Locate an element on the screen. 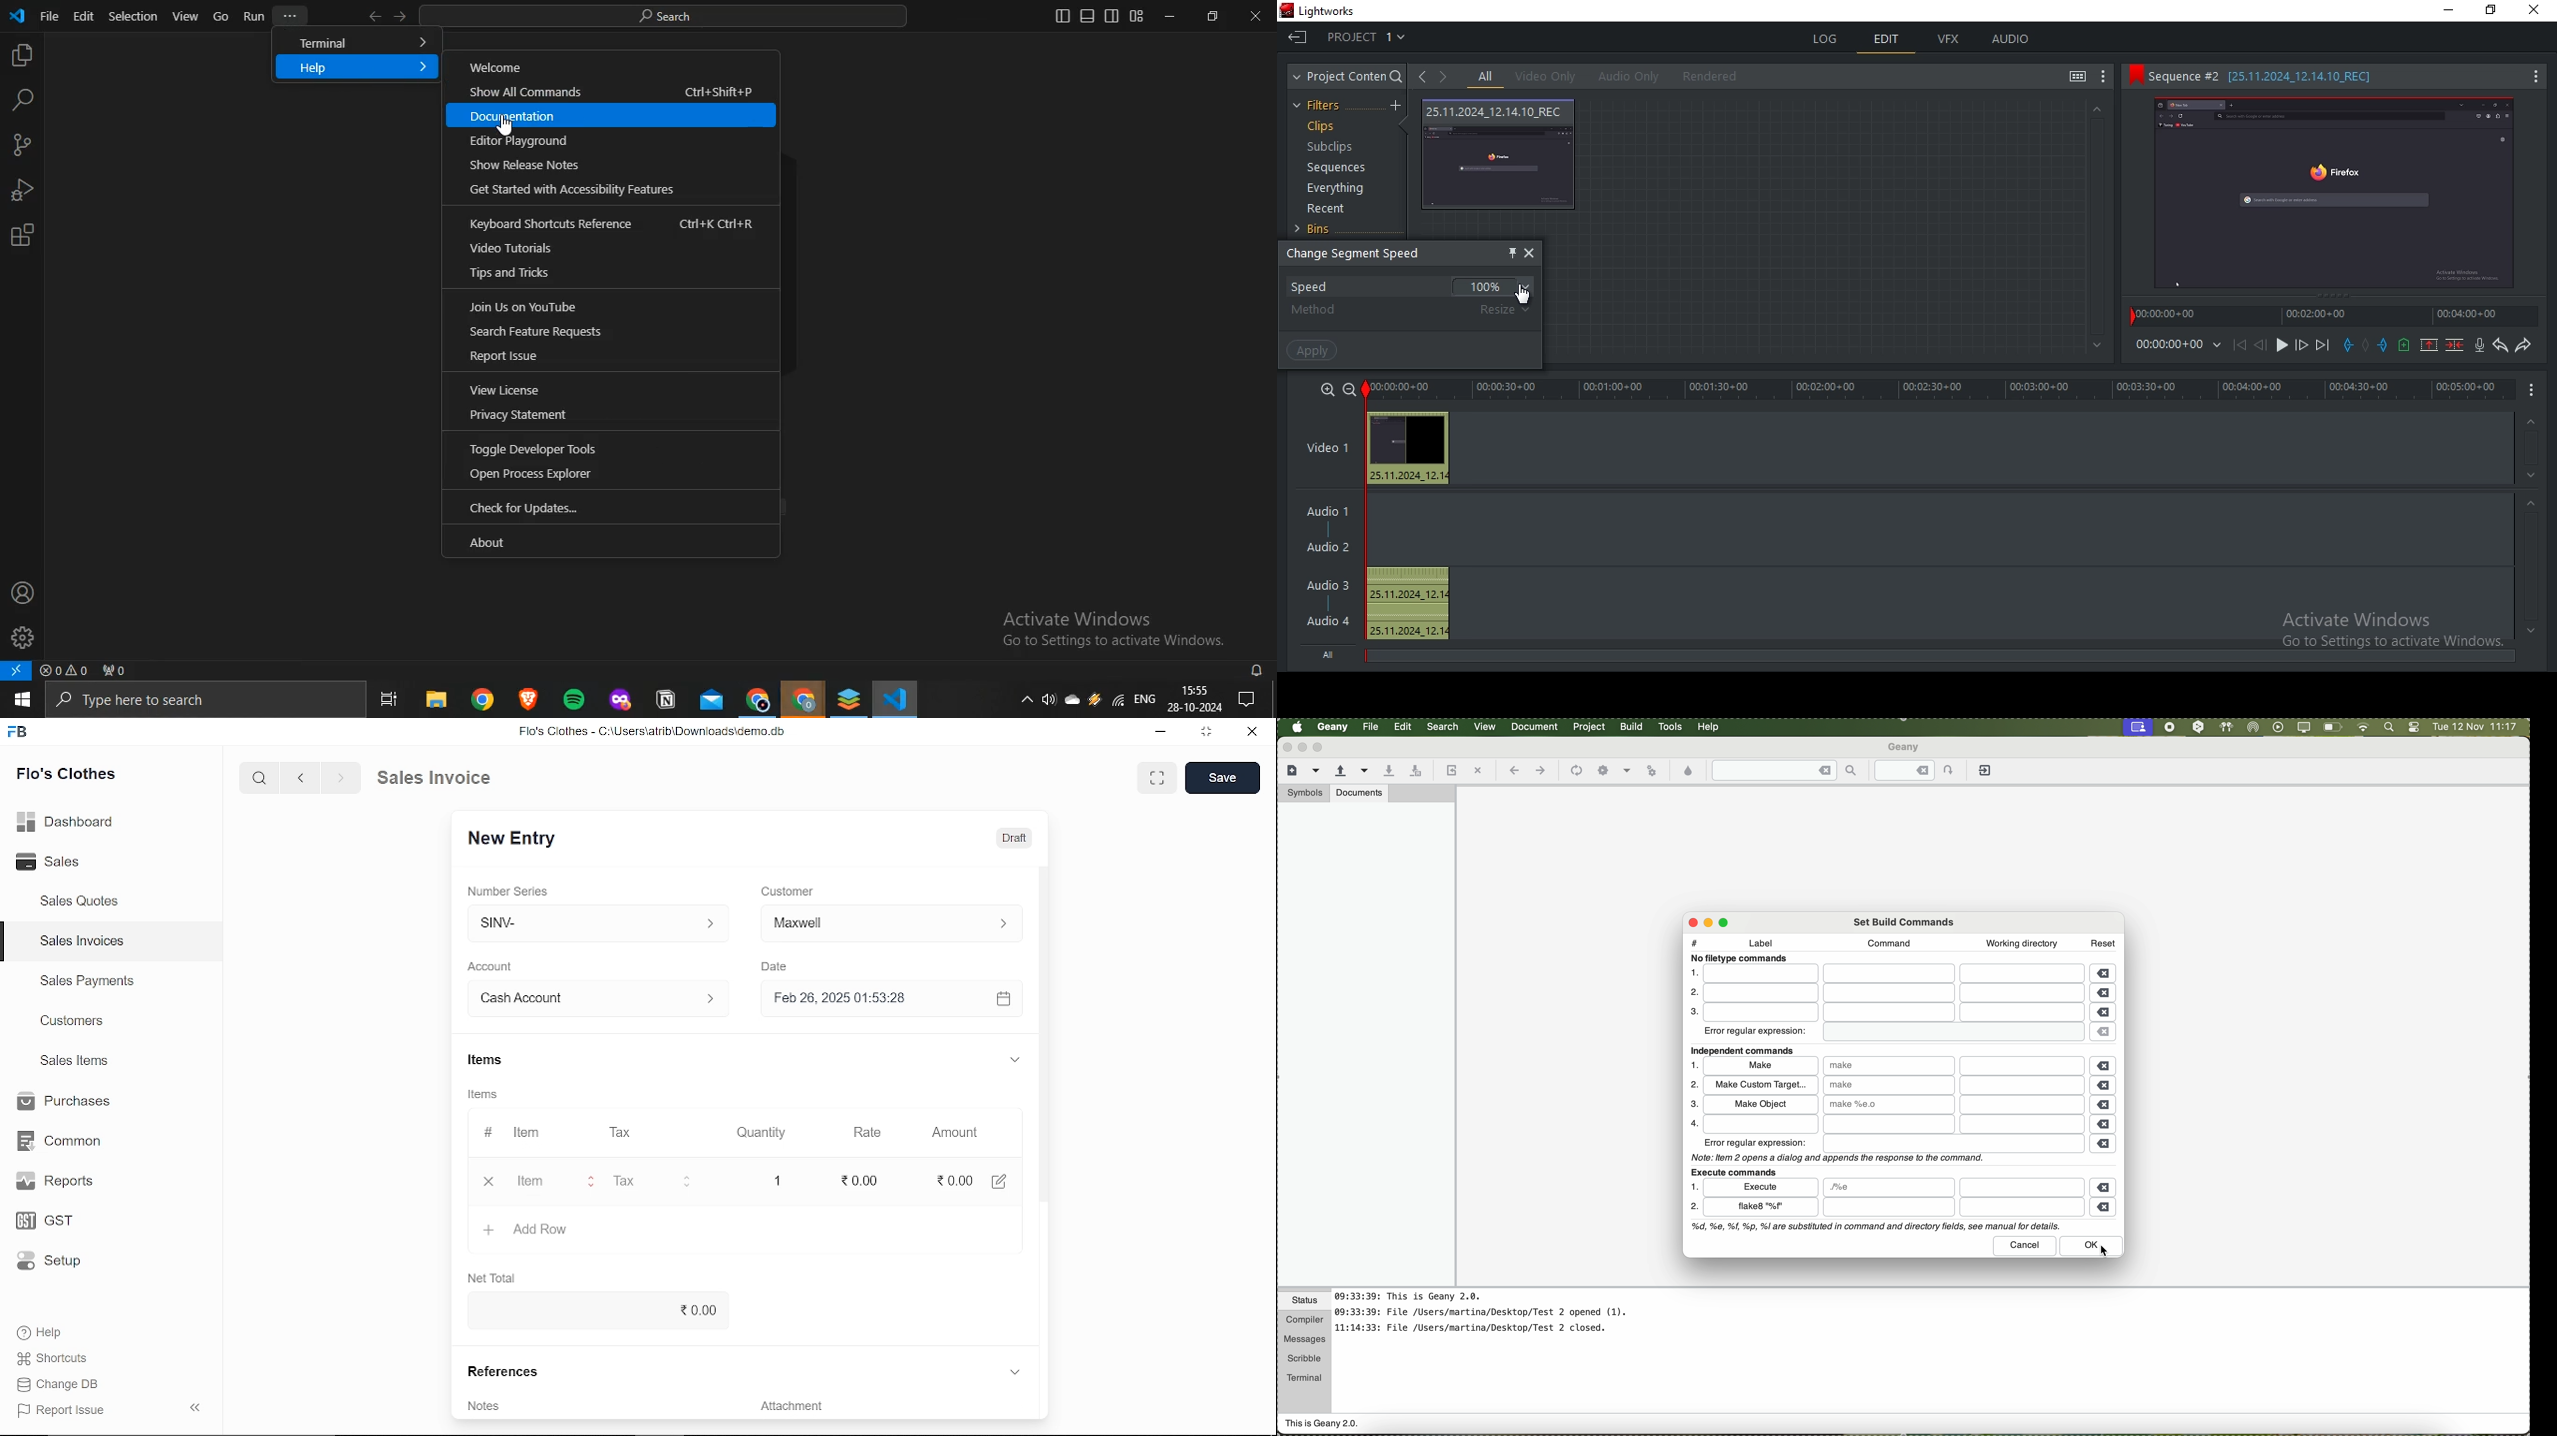  1 is located at coordinates (760, 1181).